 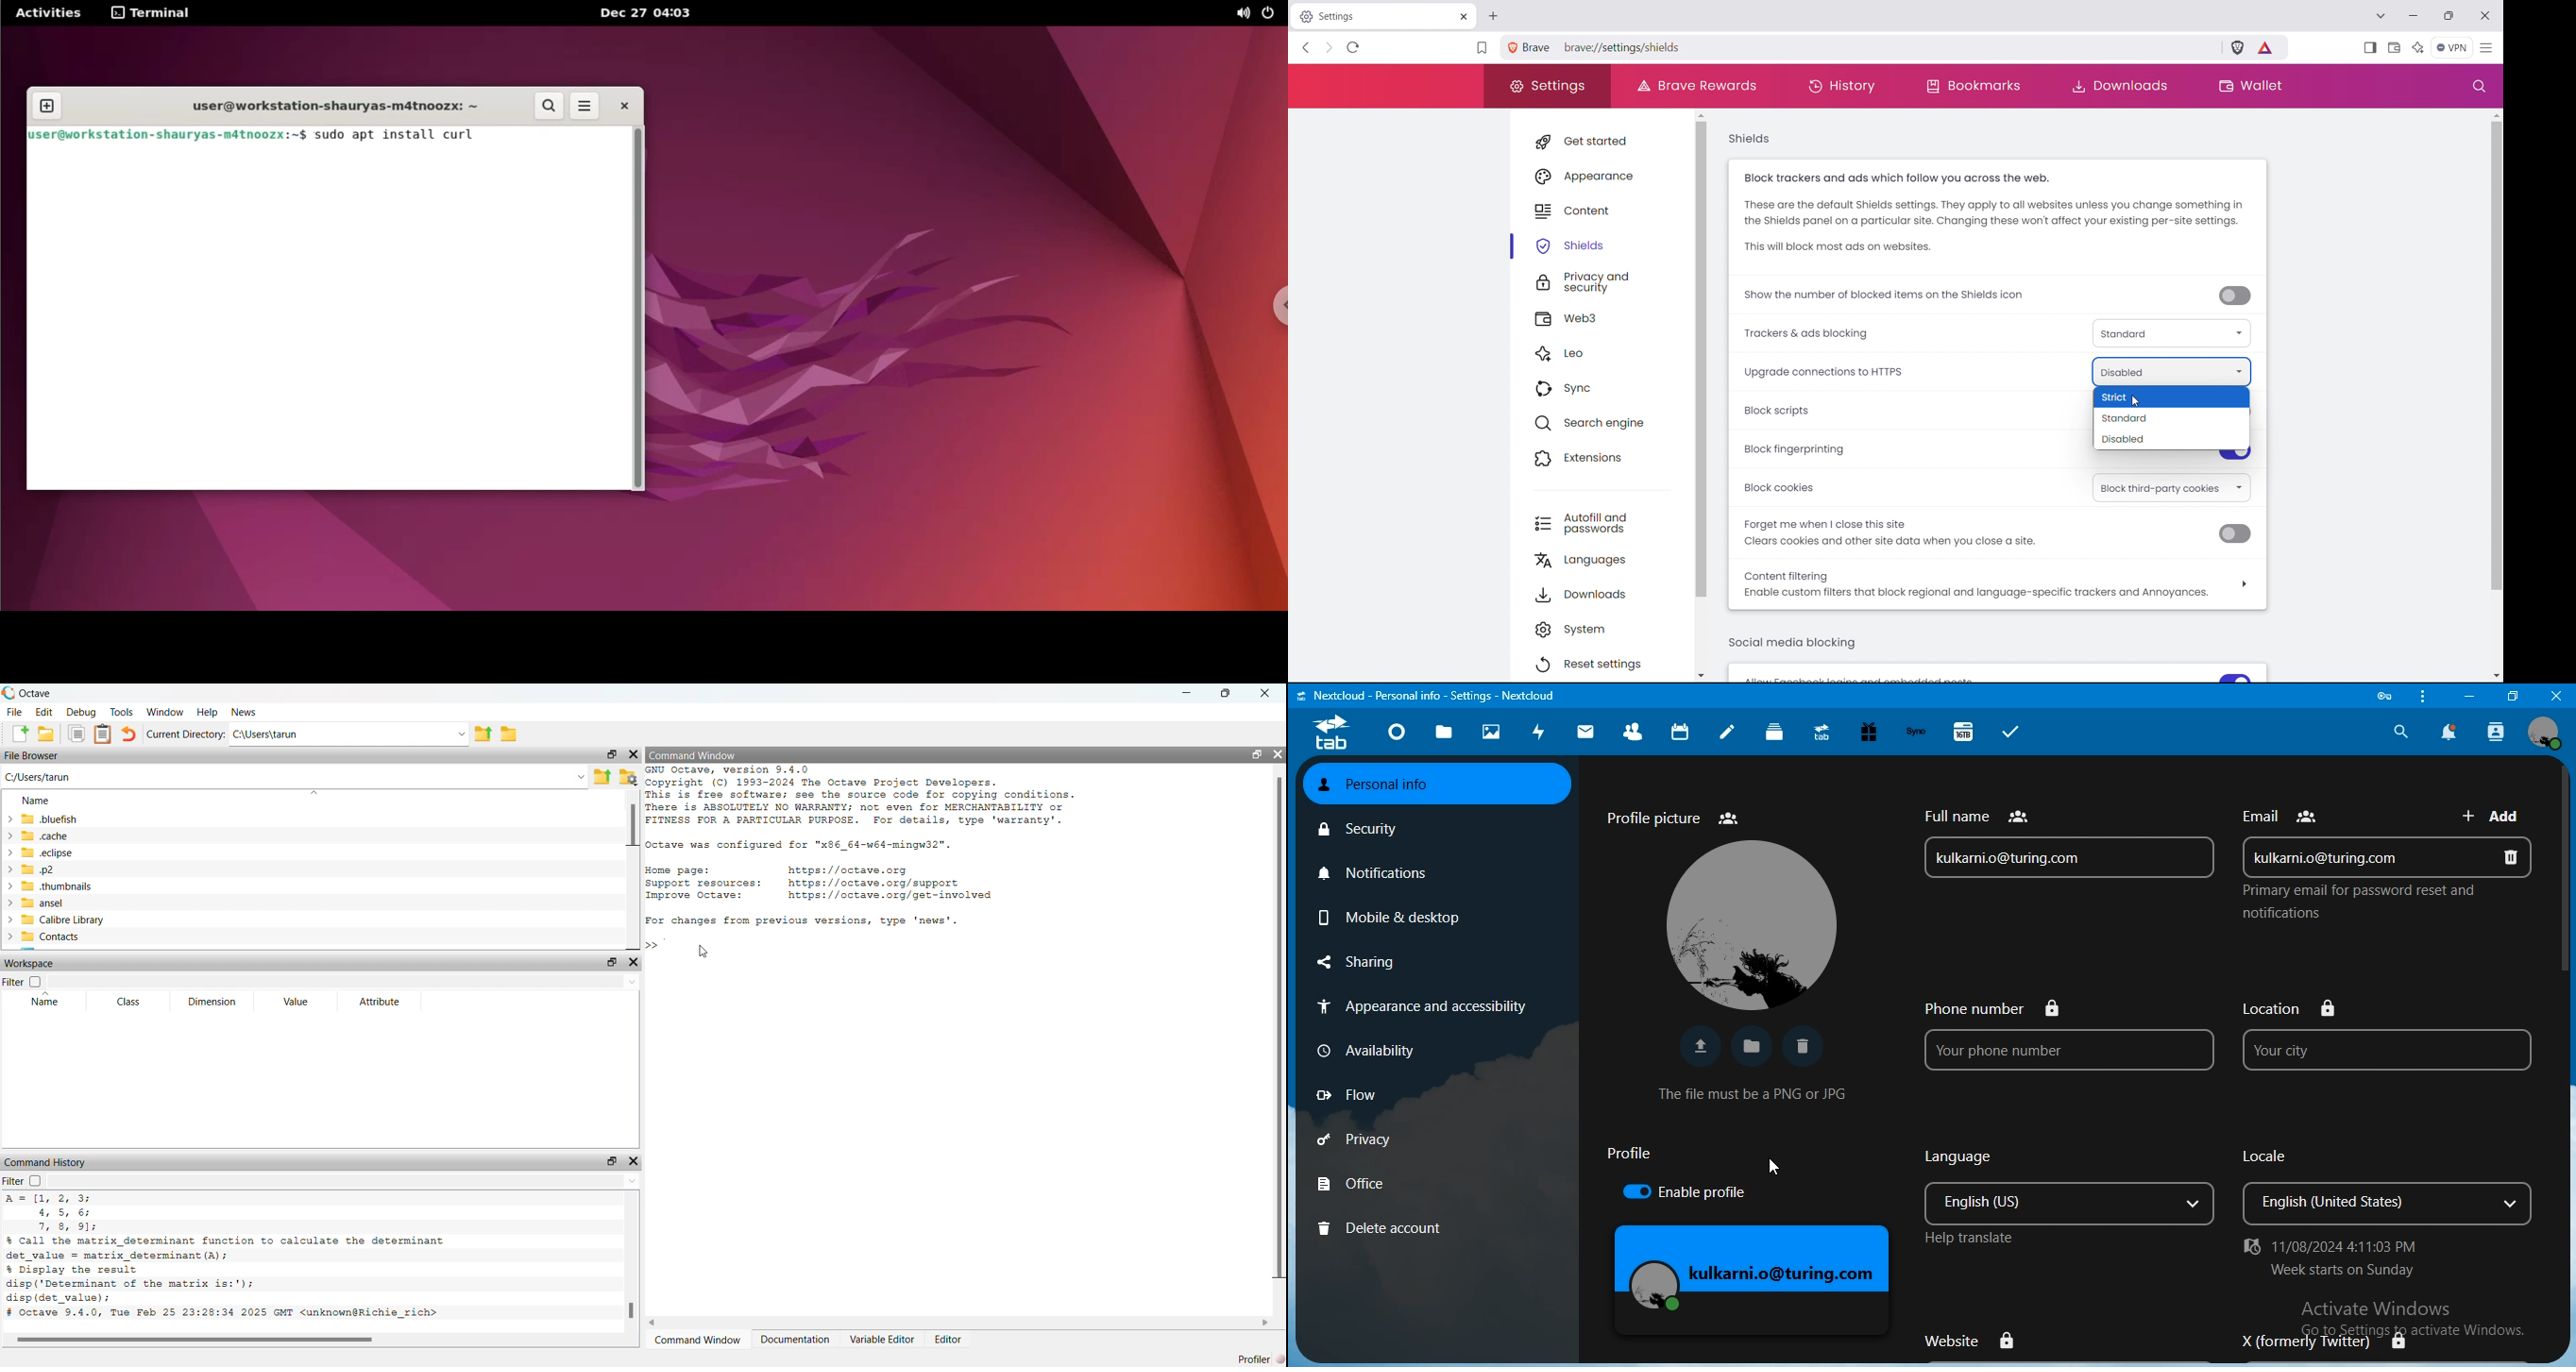 What do you see at coordinates (2420, 697) in the screenshot?
I see `customize & control nextcloud` at bounding box center [2420, 697].